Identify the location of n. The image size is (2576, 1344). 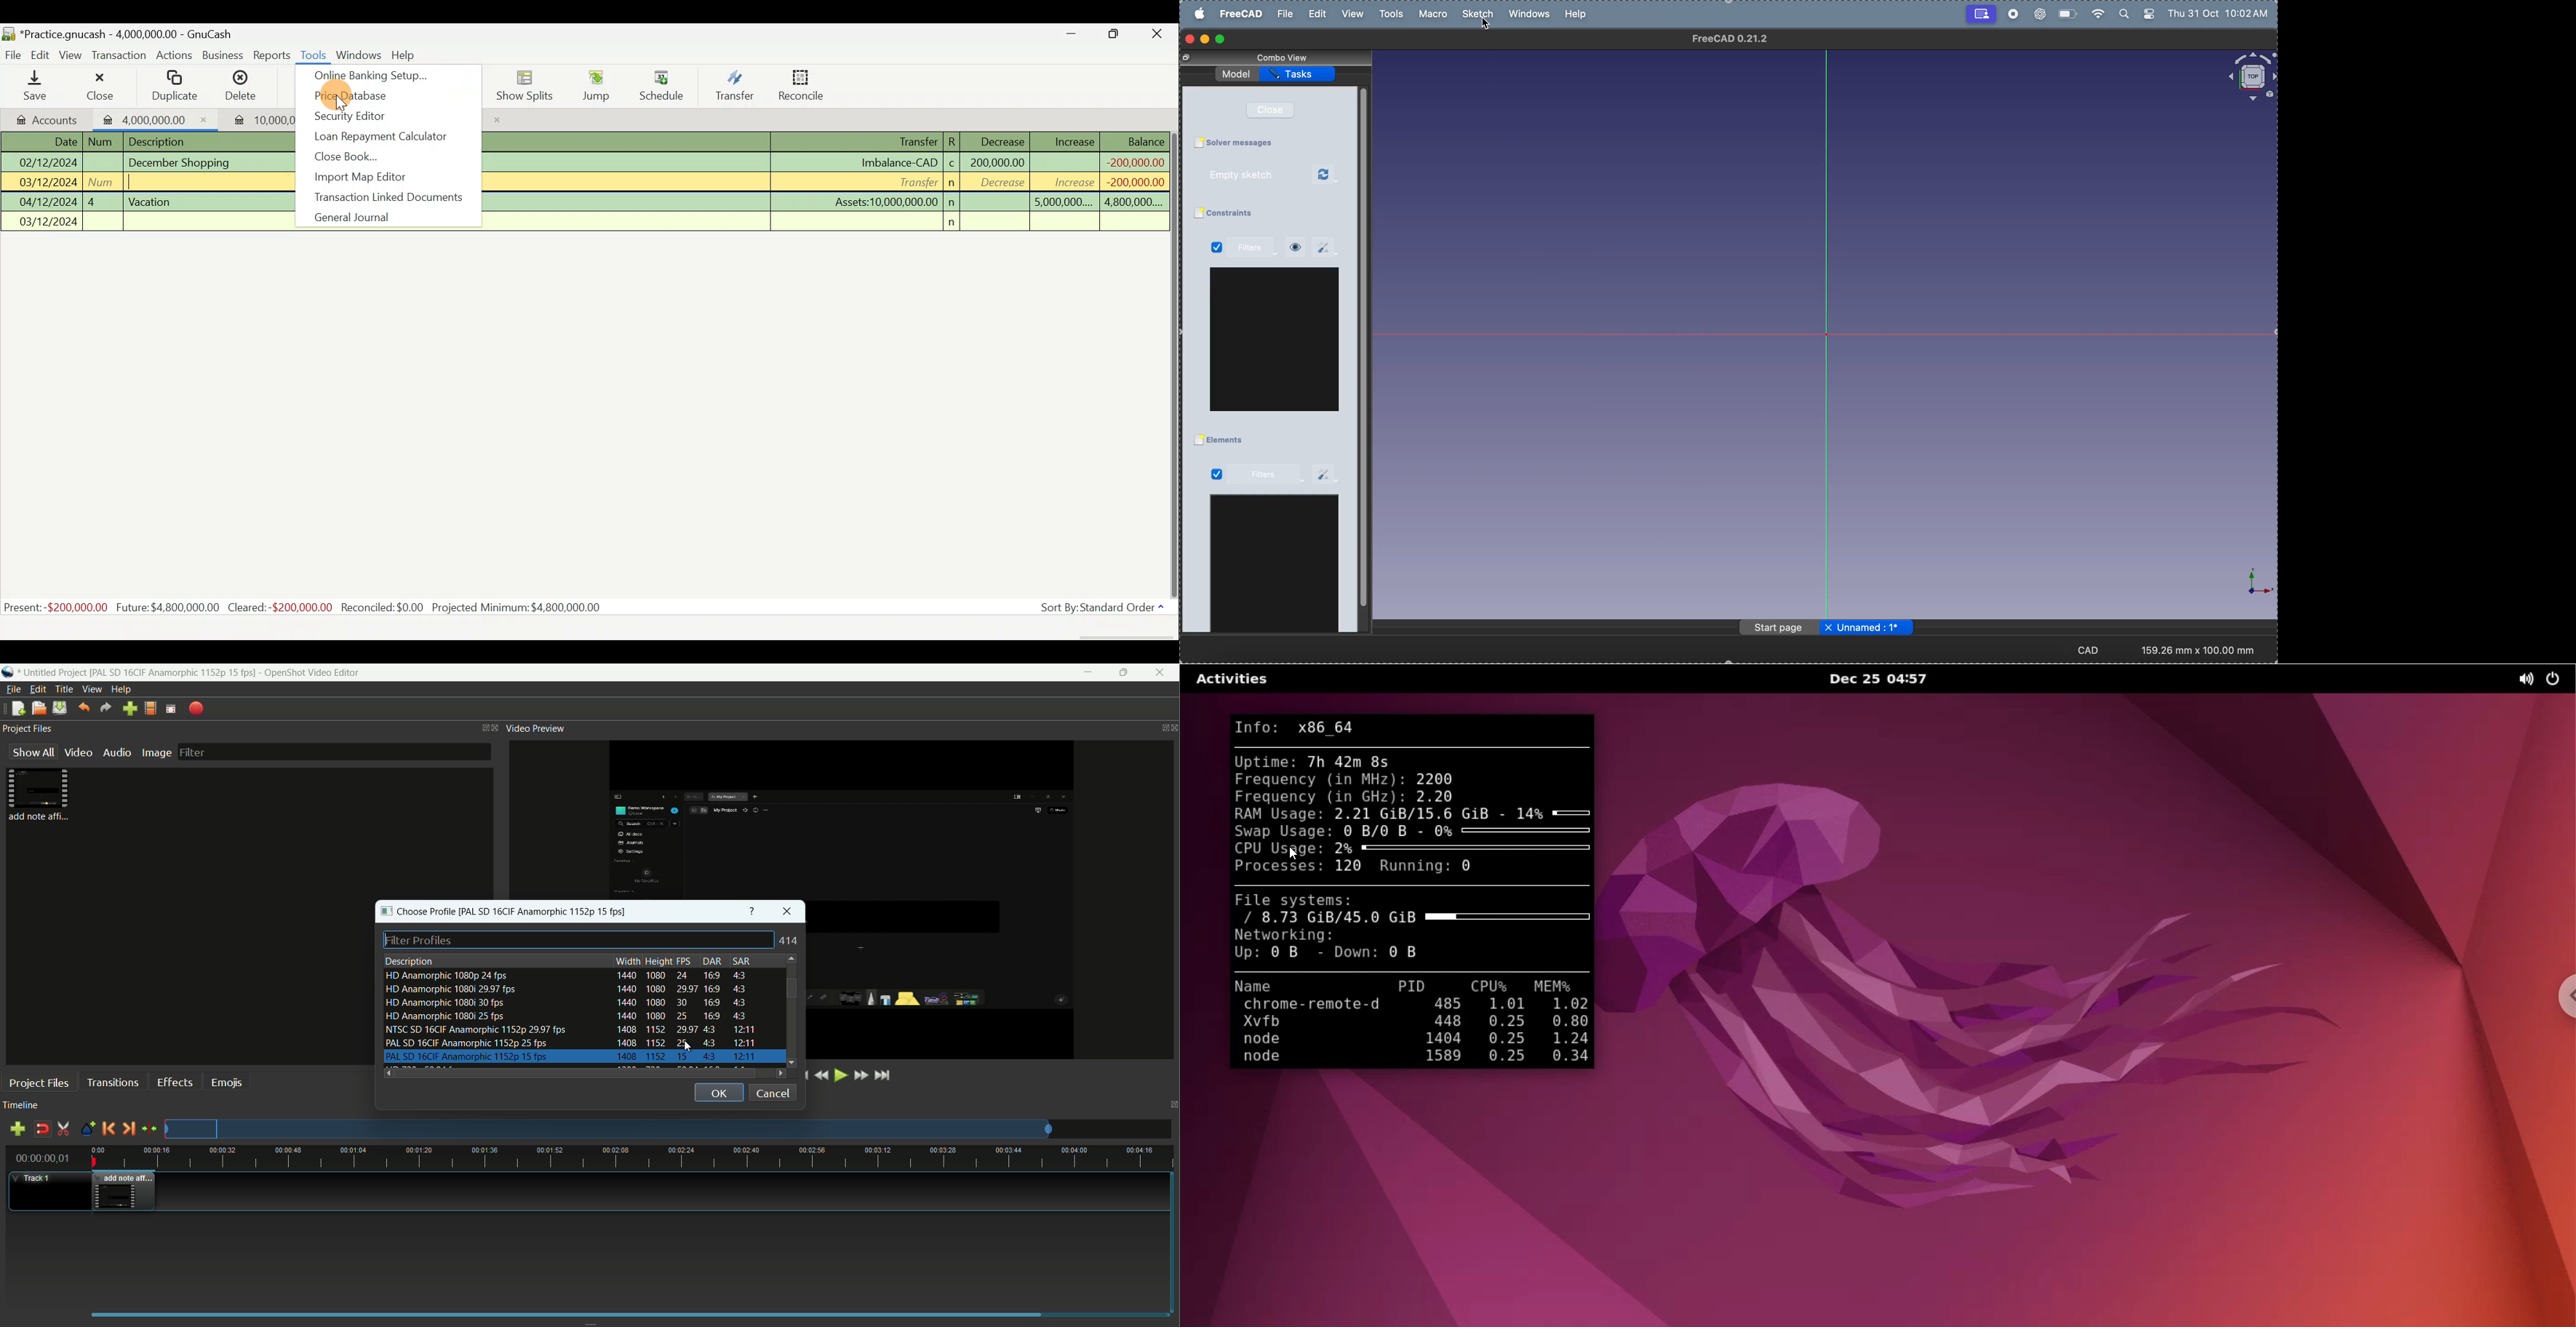
(956, 222).